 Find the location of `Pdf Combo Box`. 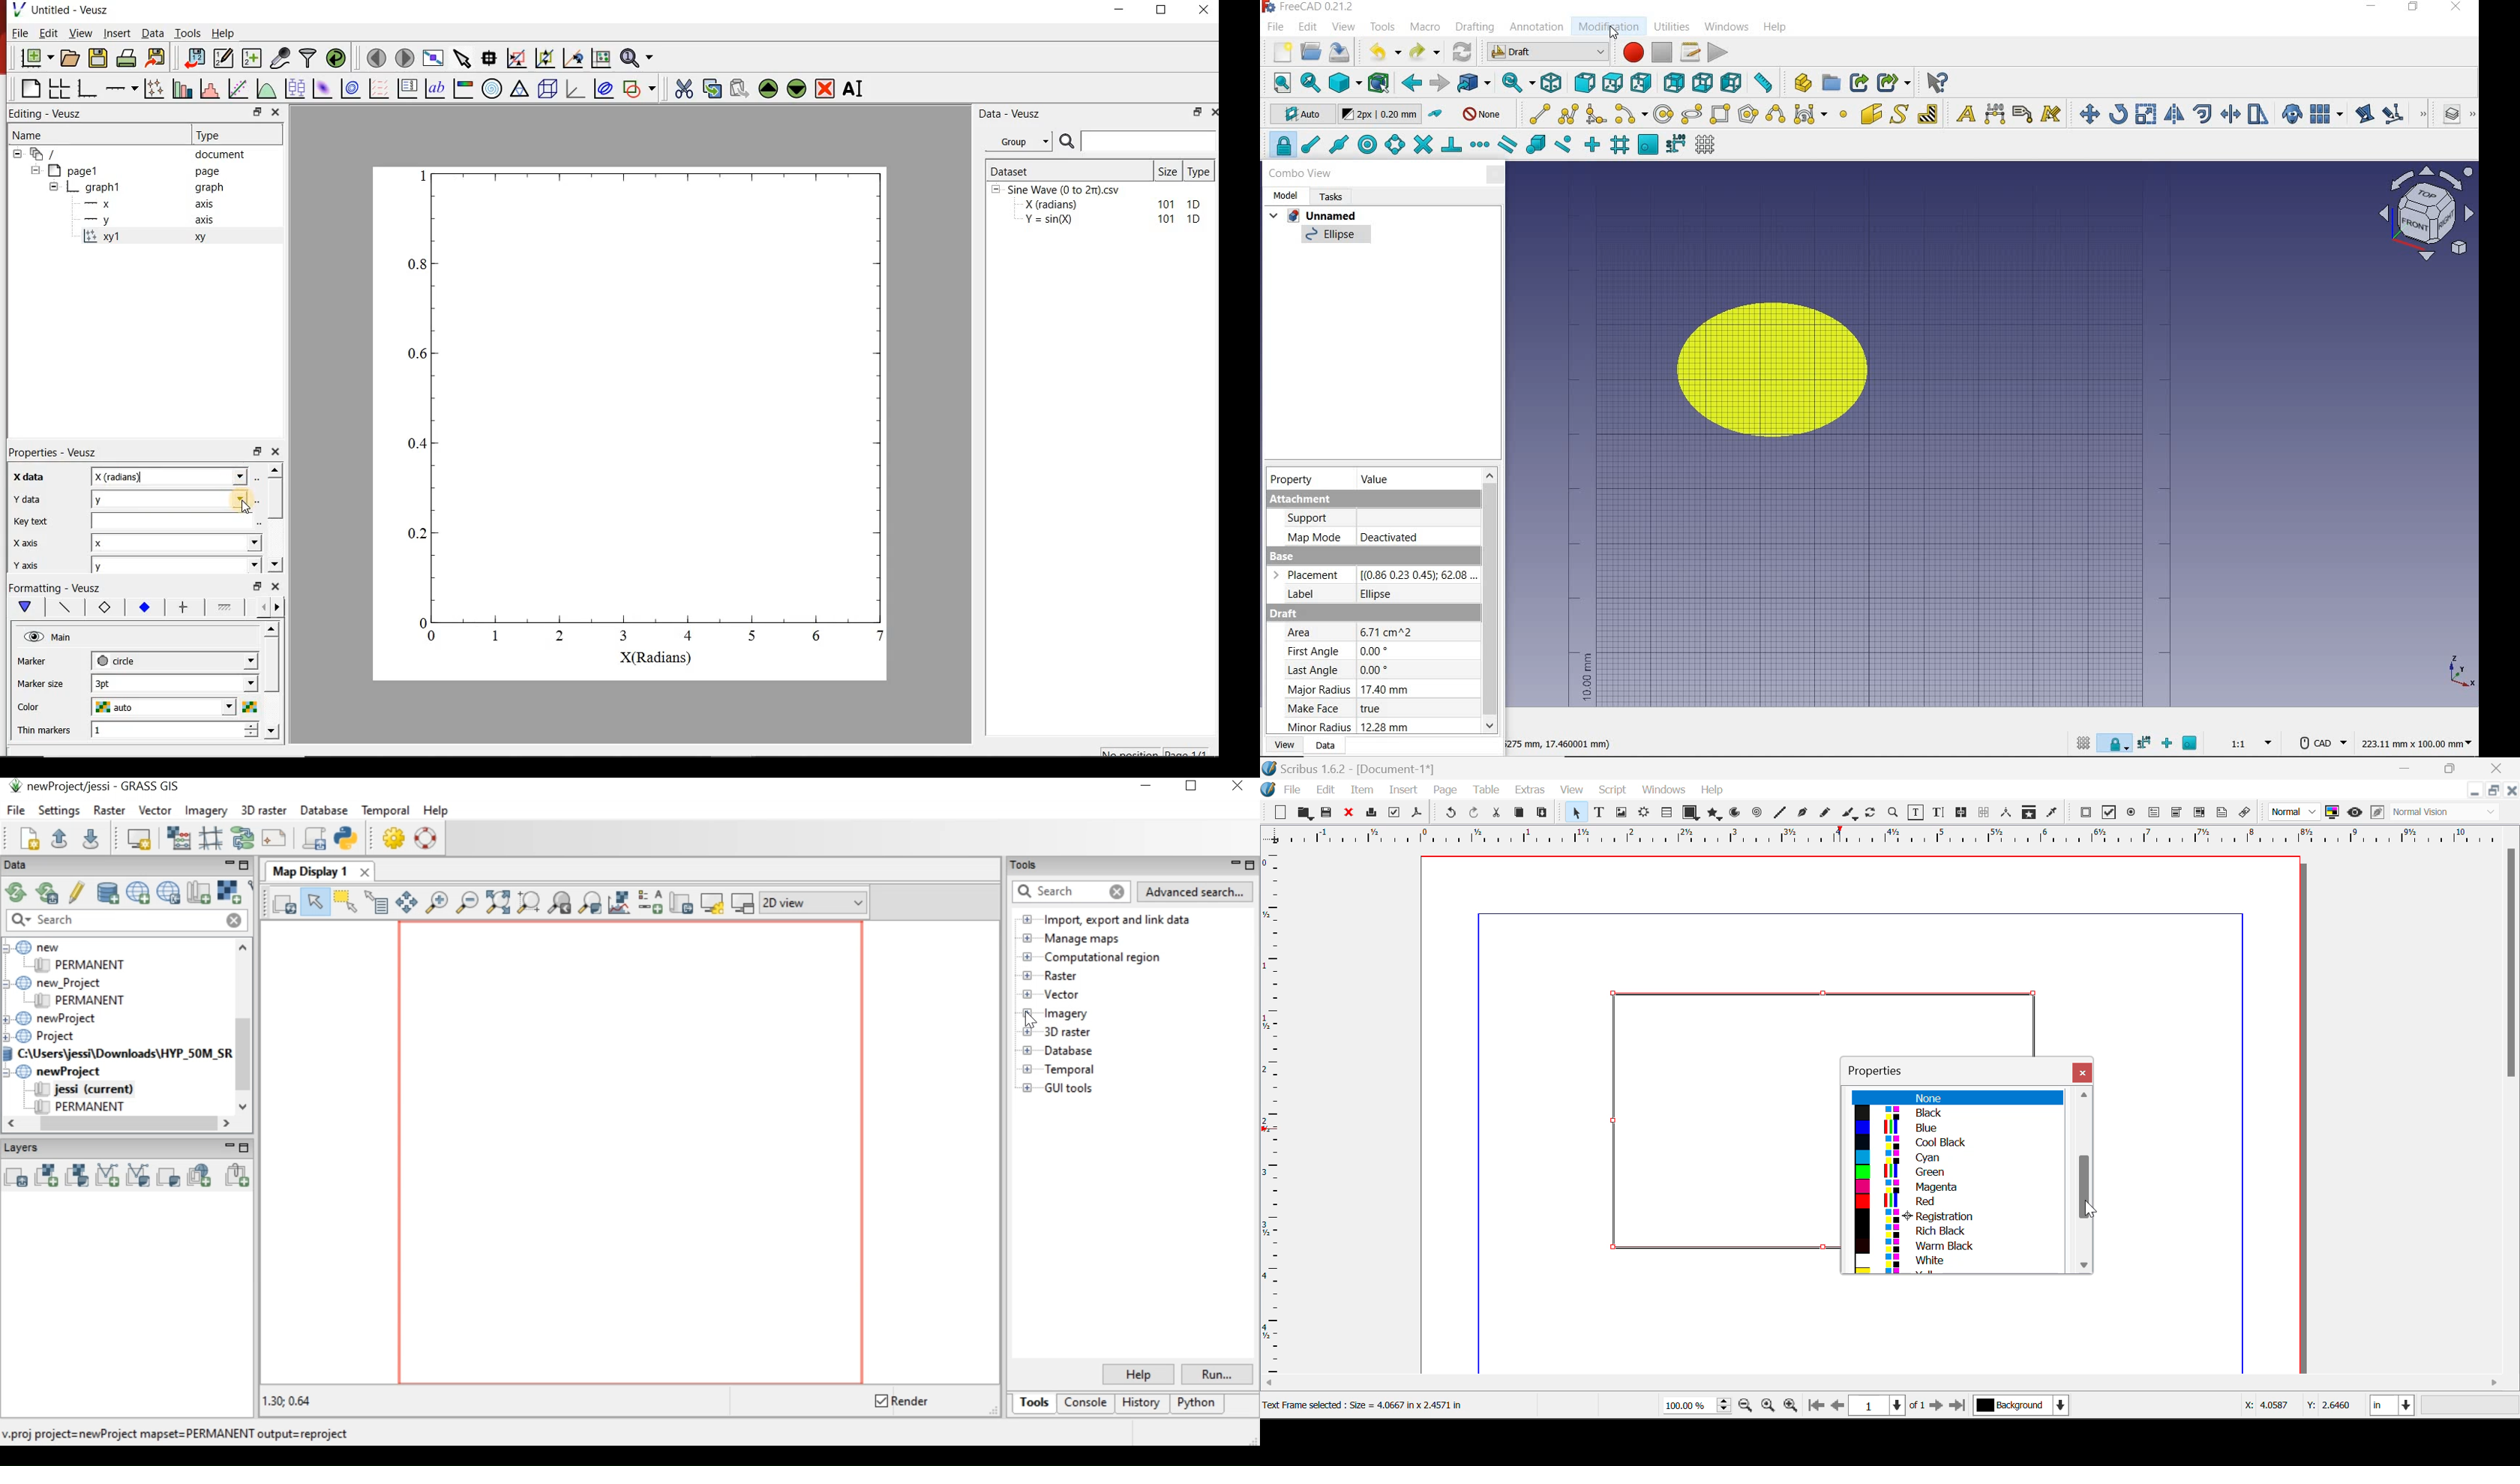

Pdf Combo Box is located at coordinates (2177, 811).